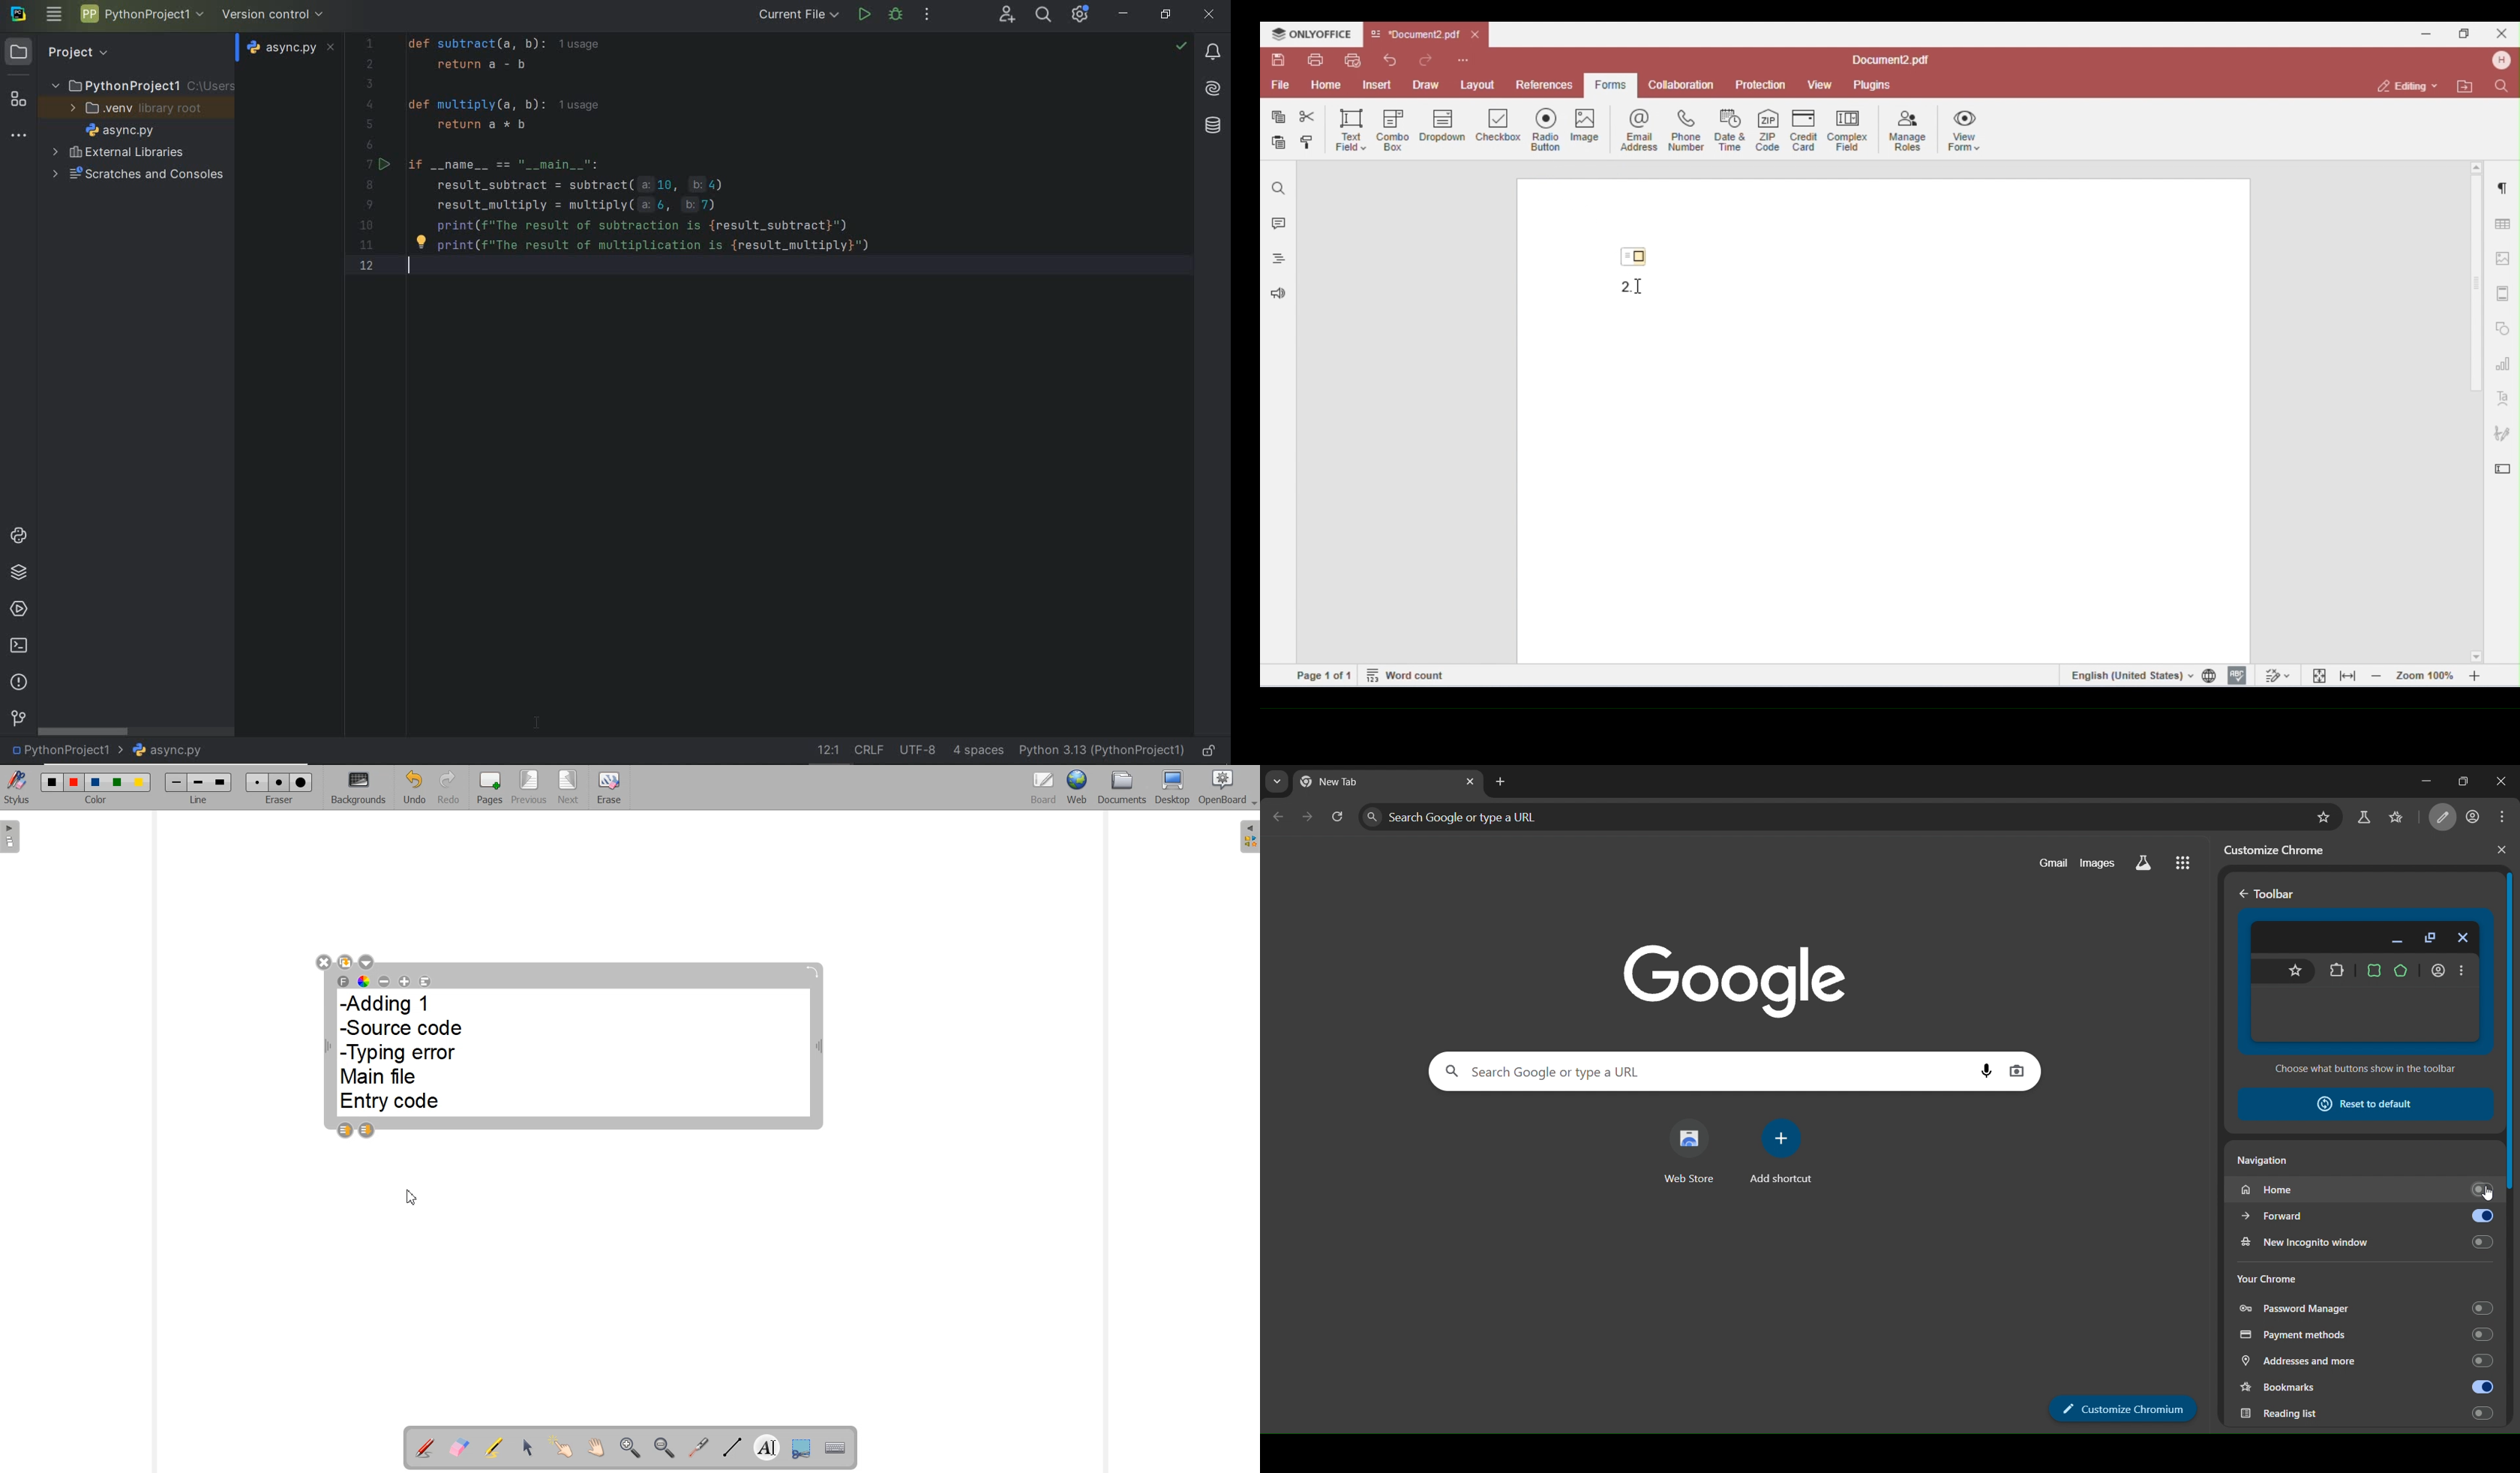  What do you see at coordinates (2048, 862) in the screenshot?
I see `gmail` at bounding box center [2048, 862].